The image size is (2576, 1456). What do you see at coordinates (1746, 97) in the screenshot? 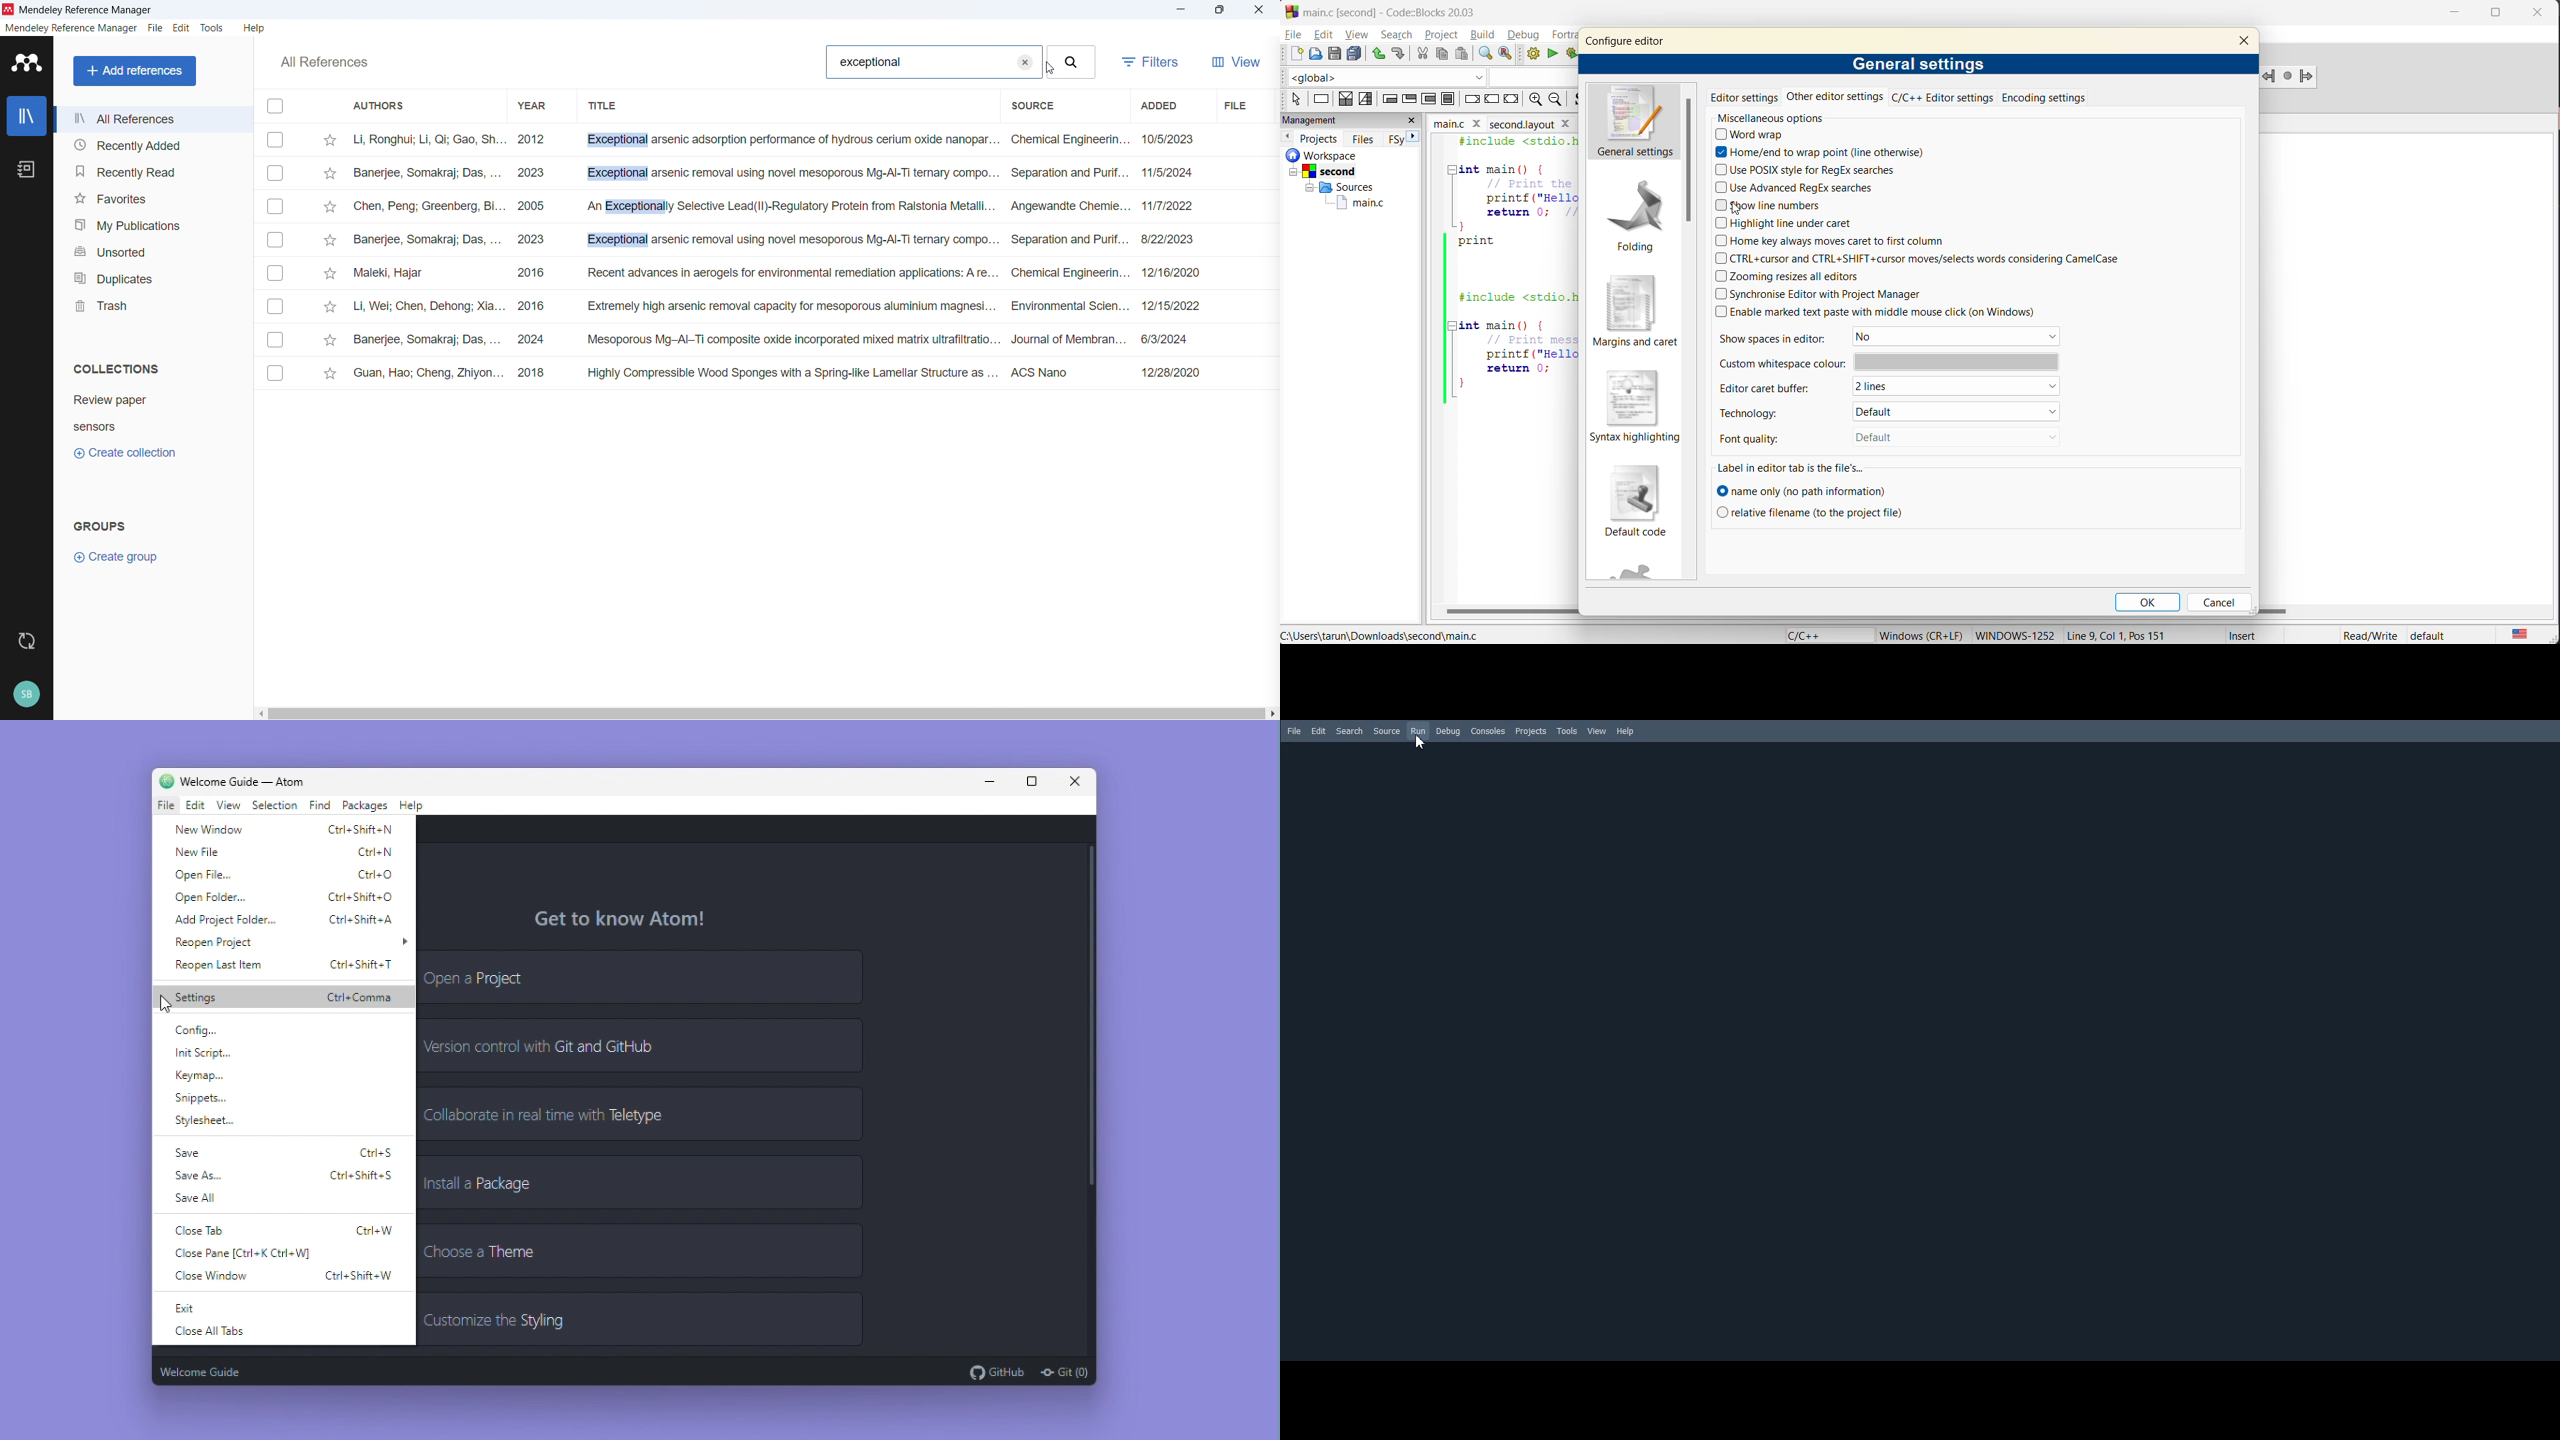
I see `editor settings` at bounding box center [1746, 97].